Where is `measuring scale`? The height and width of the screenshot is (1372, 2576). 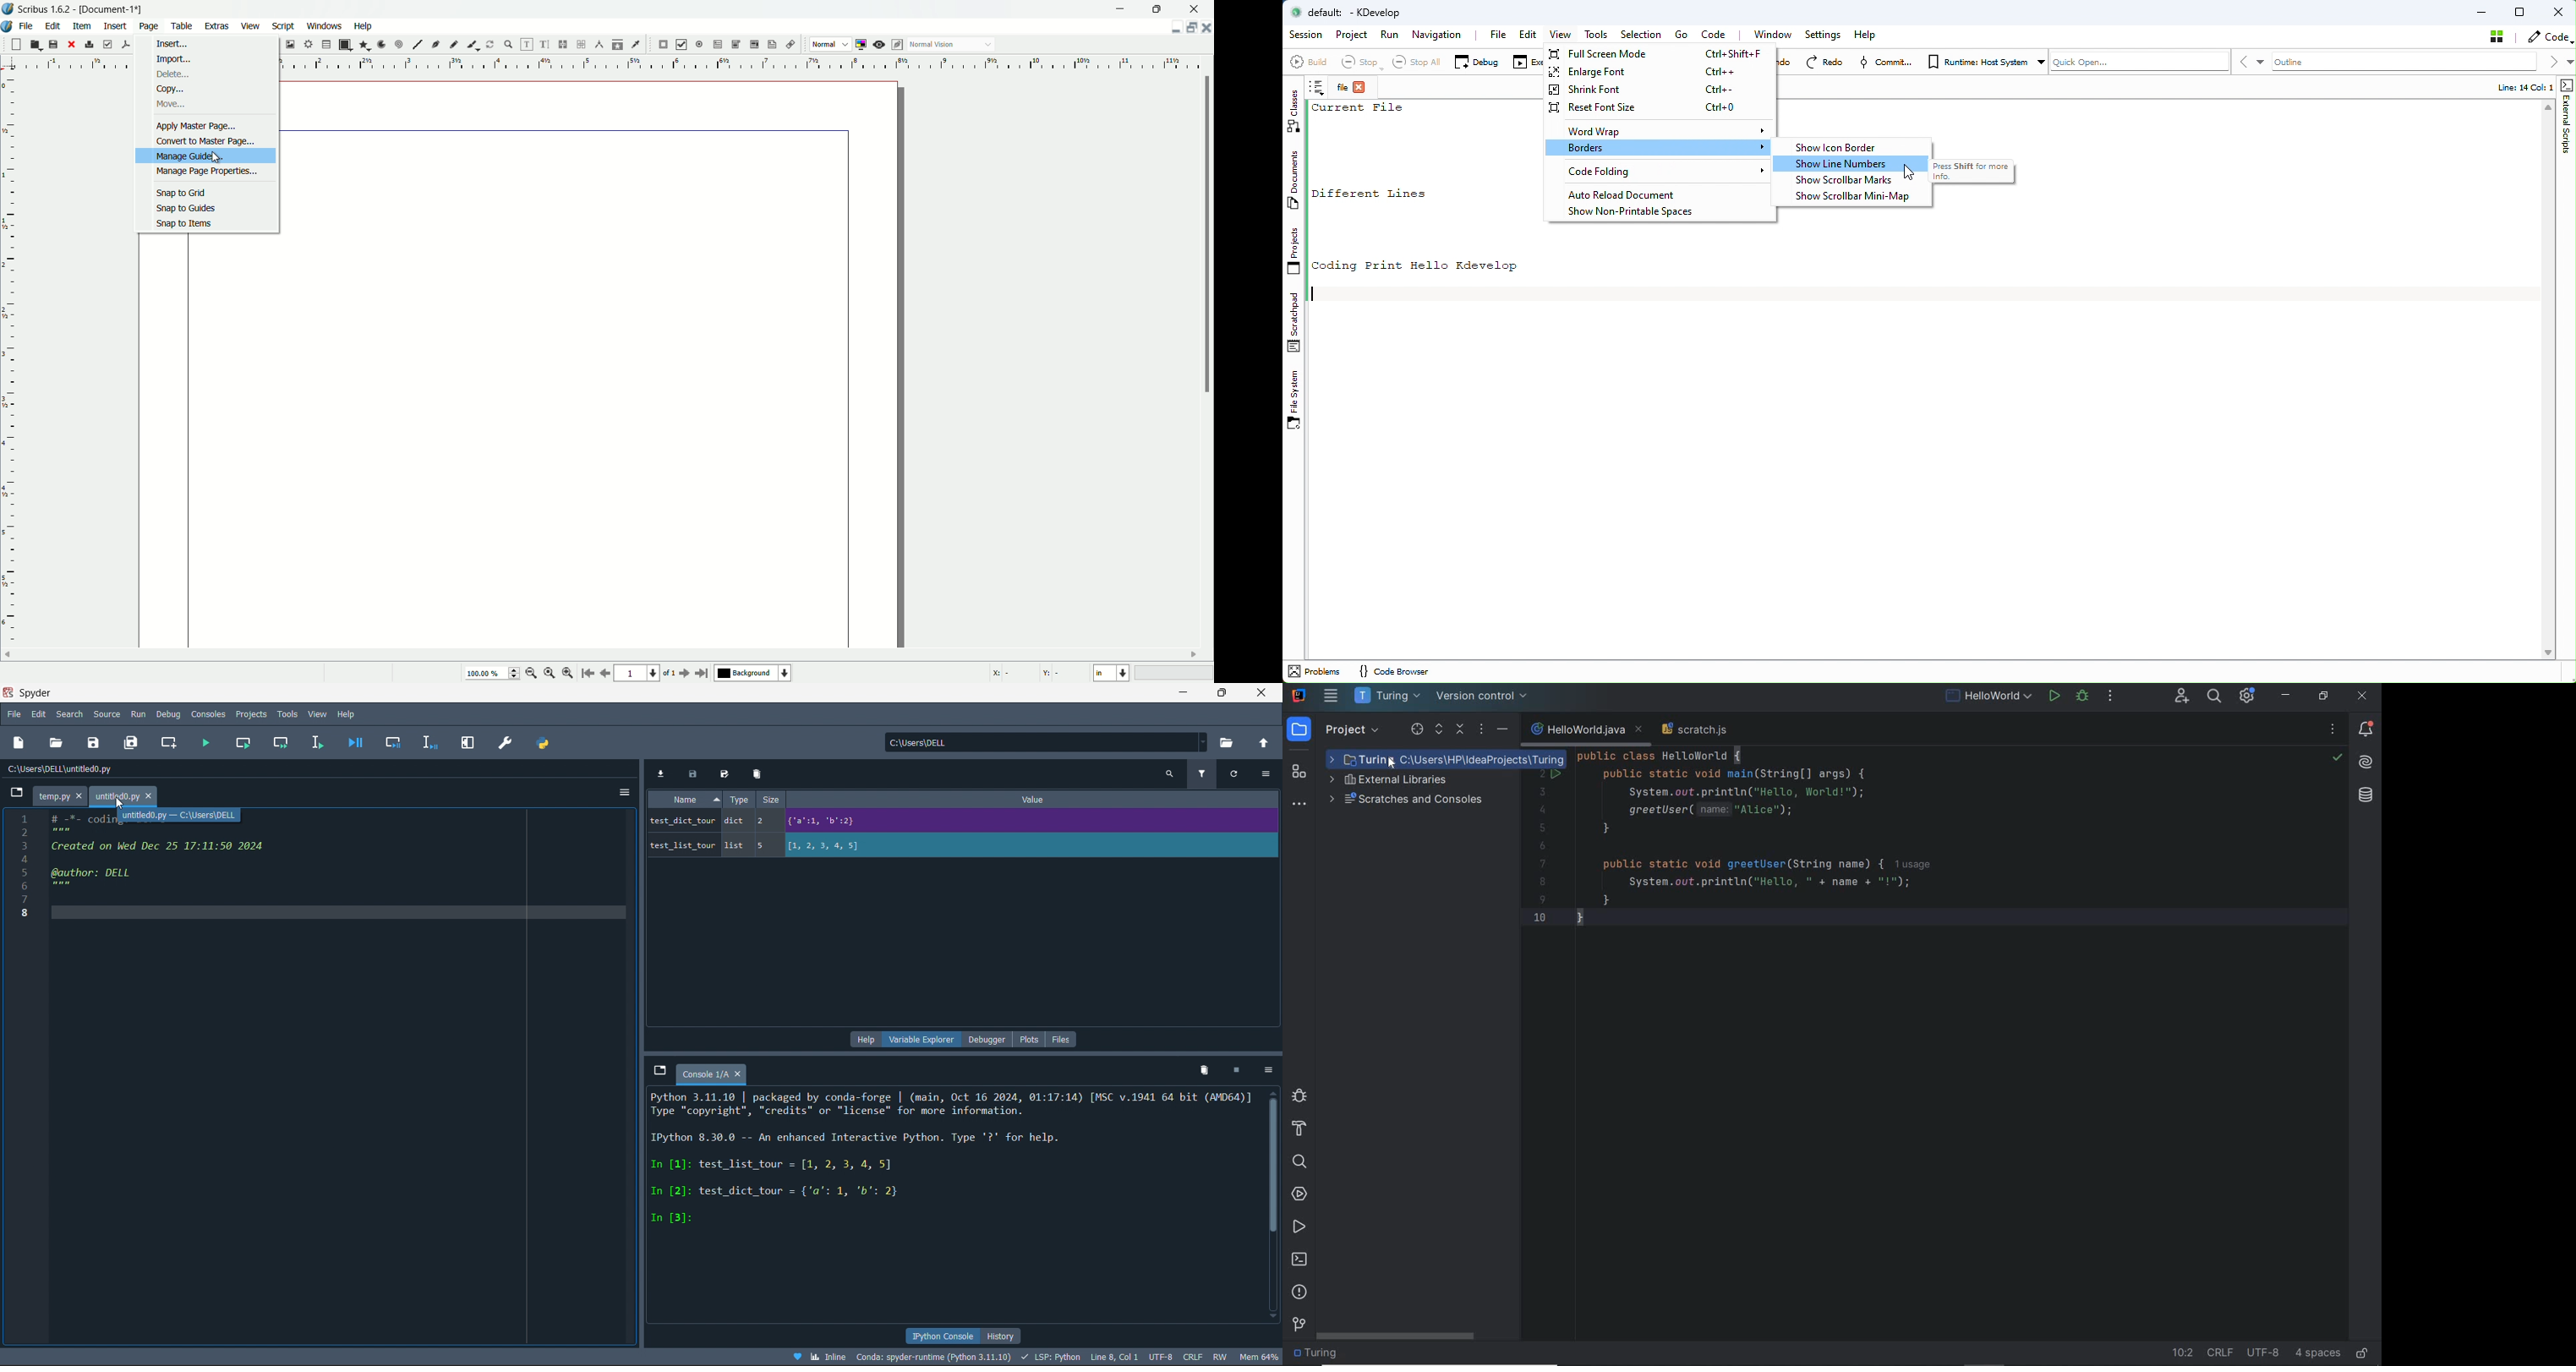
measuring scale is located at coordinates (9, 371).